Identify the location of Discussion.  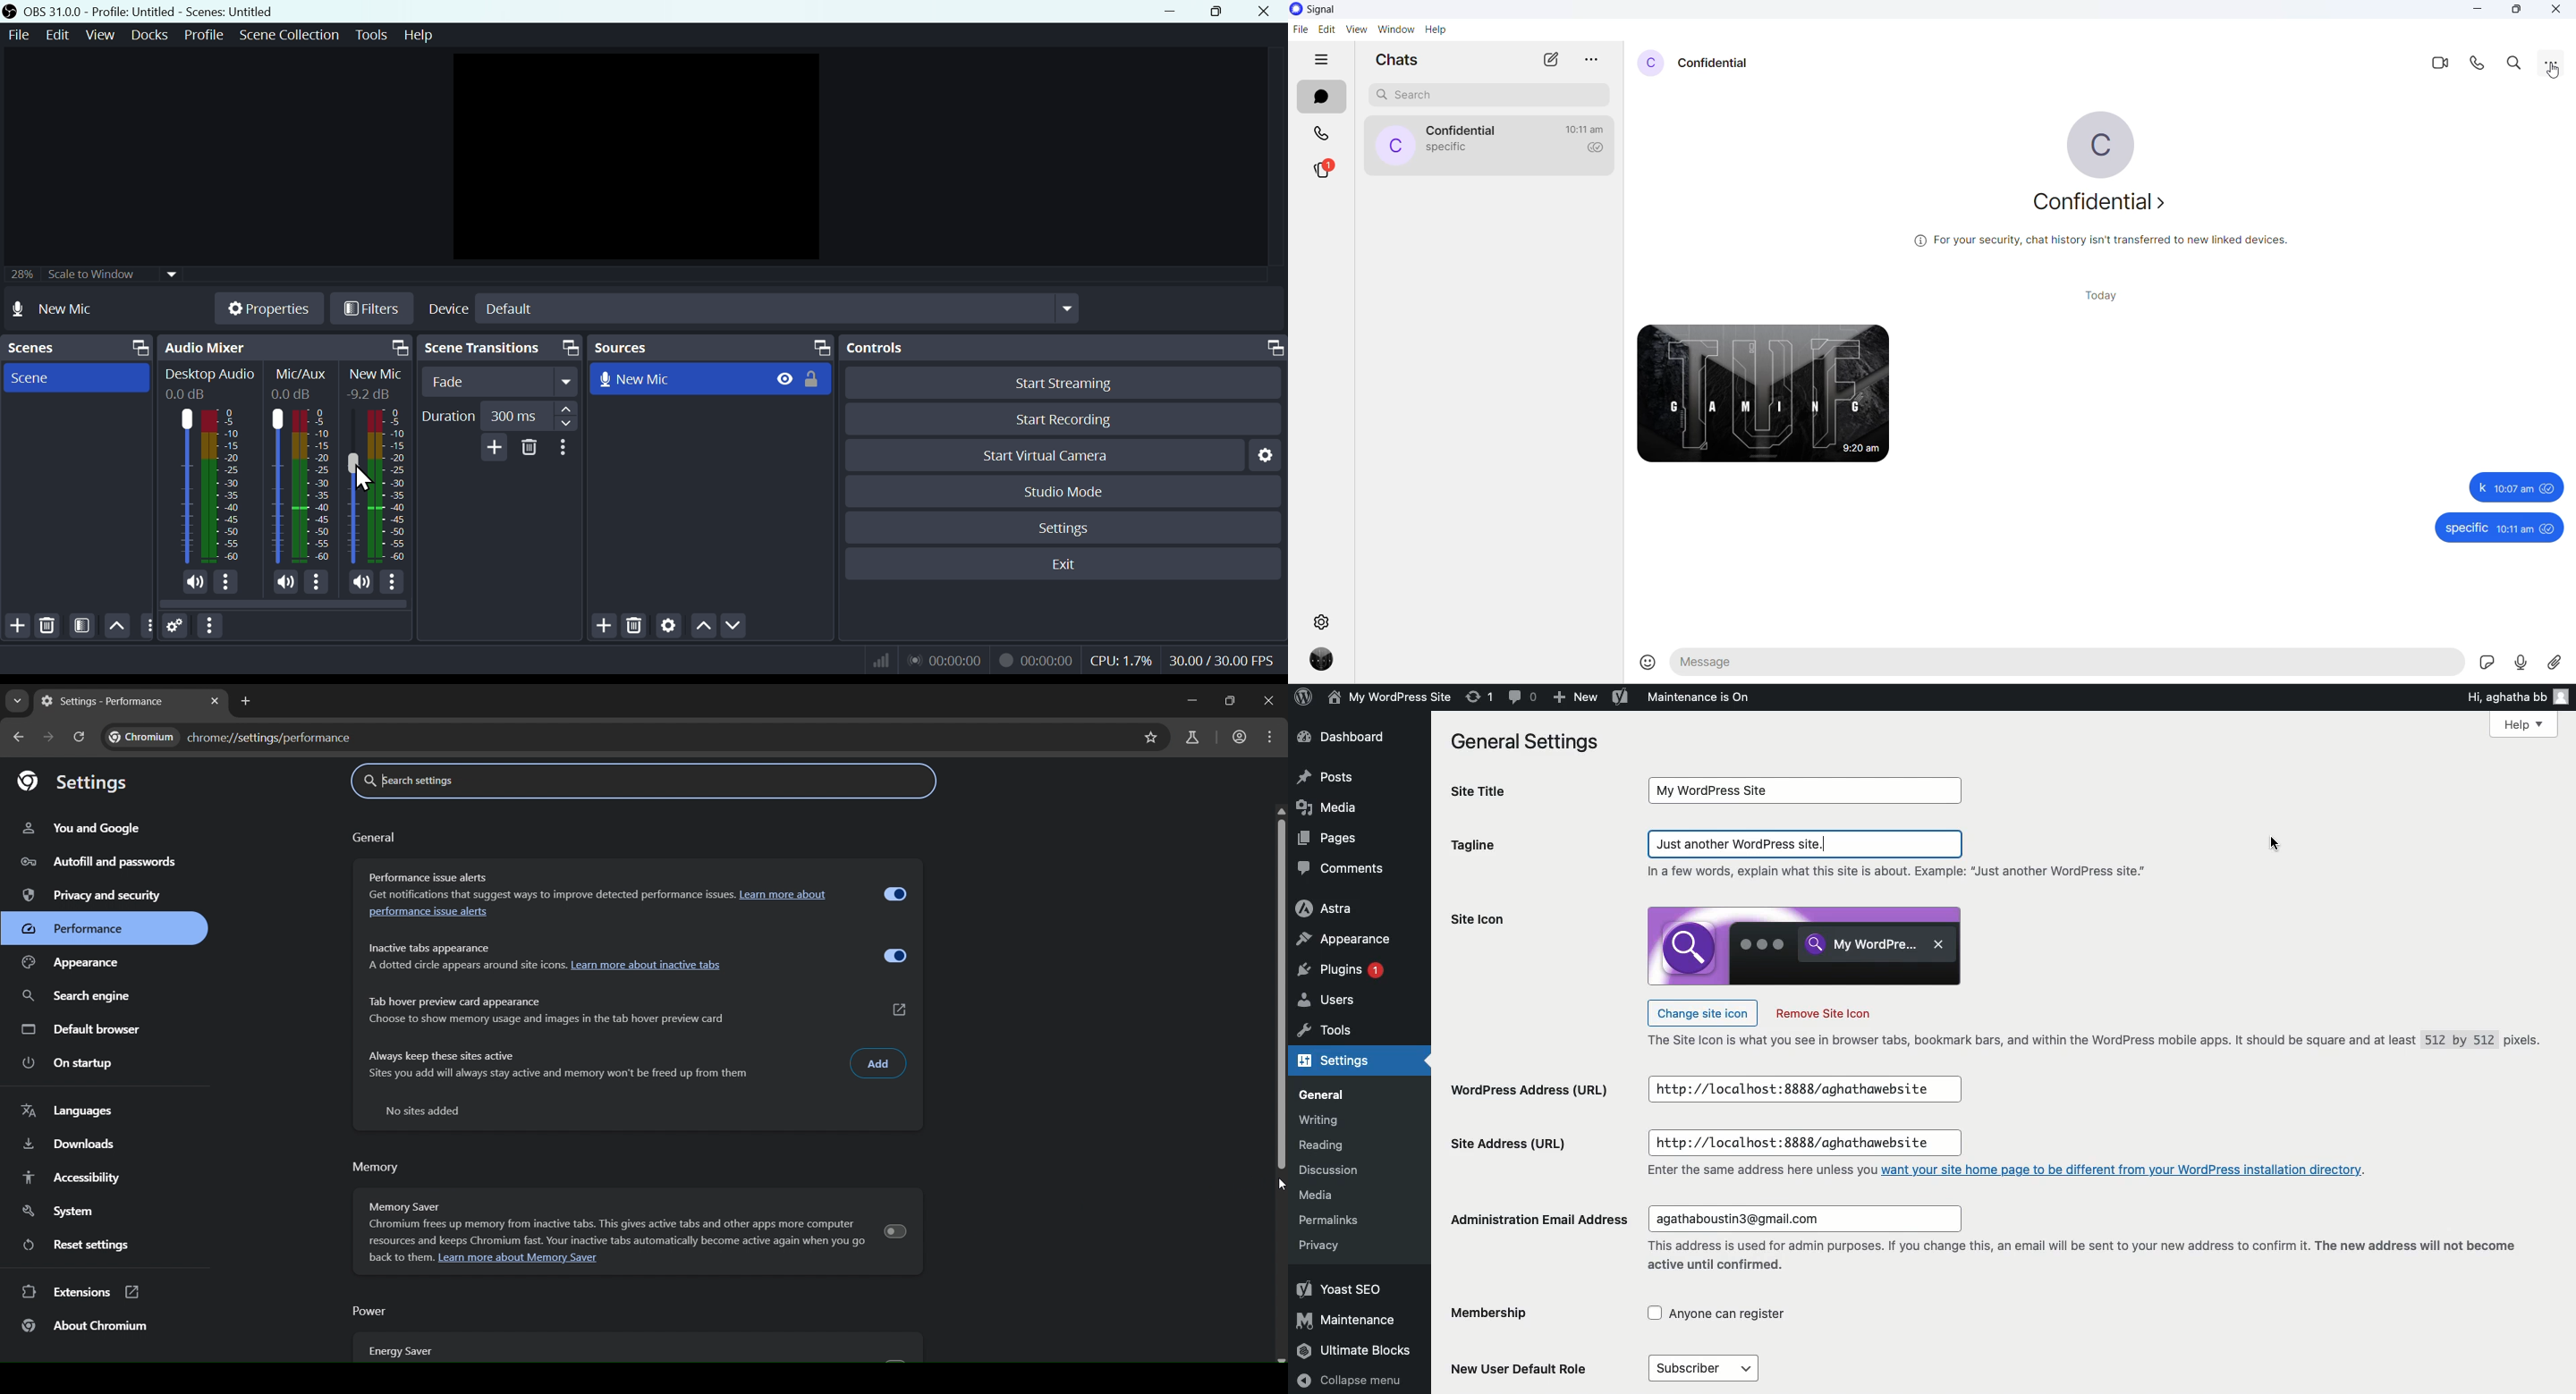
(1335, 1172).